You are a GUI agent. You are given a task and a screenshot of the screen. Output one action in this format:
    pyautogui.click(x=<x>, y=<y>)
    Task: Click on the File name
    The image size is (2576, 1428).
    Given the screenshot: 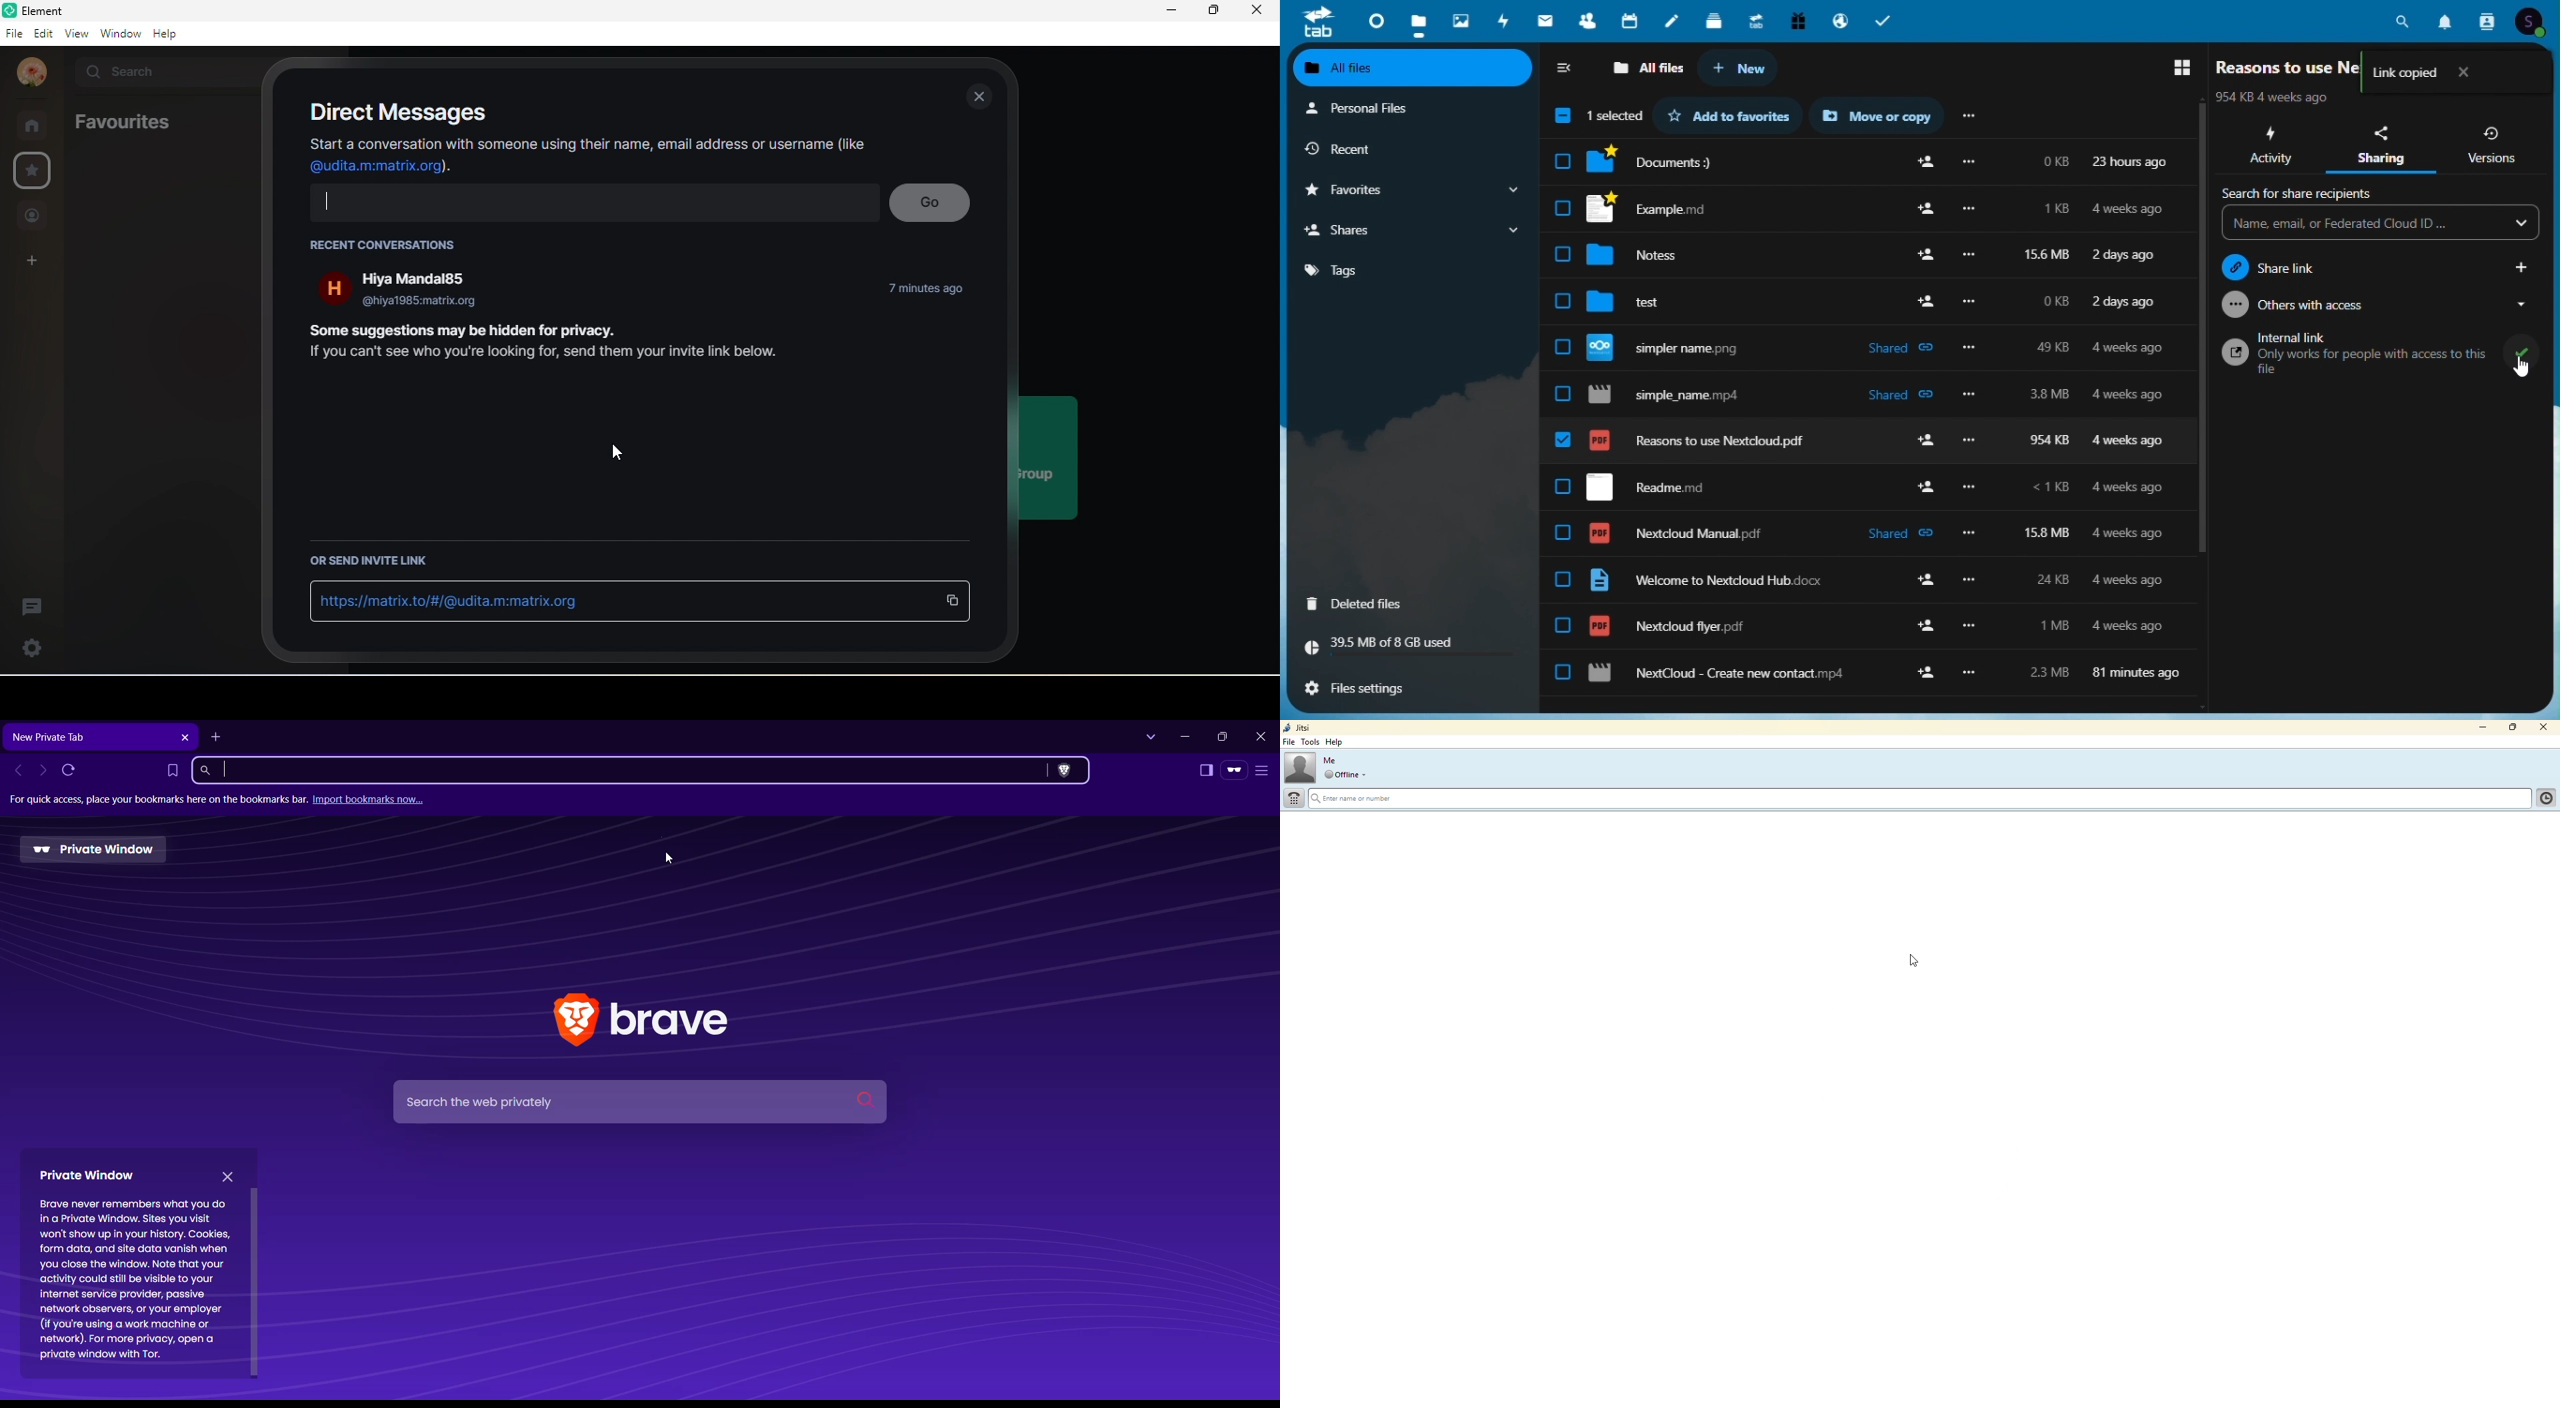 What is the action you would take?
    pyautogui.click(x=2282, y=66)
    